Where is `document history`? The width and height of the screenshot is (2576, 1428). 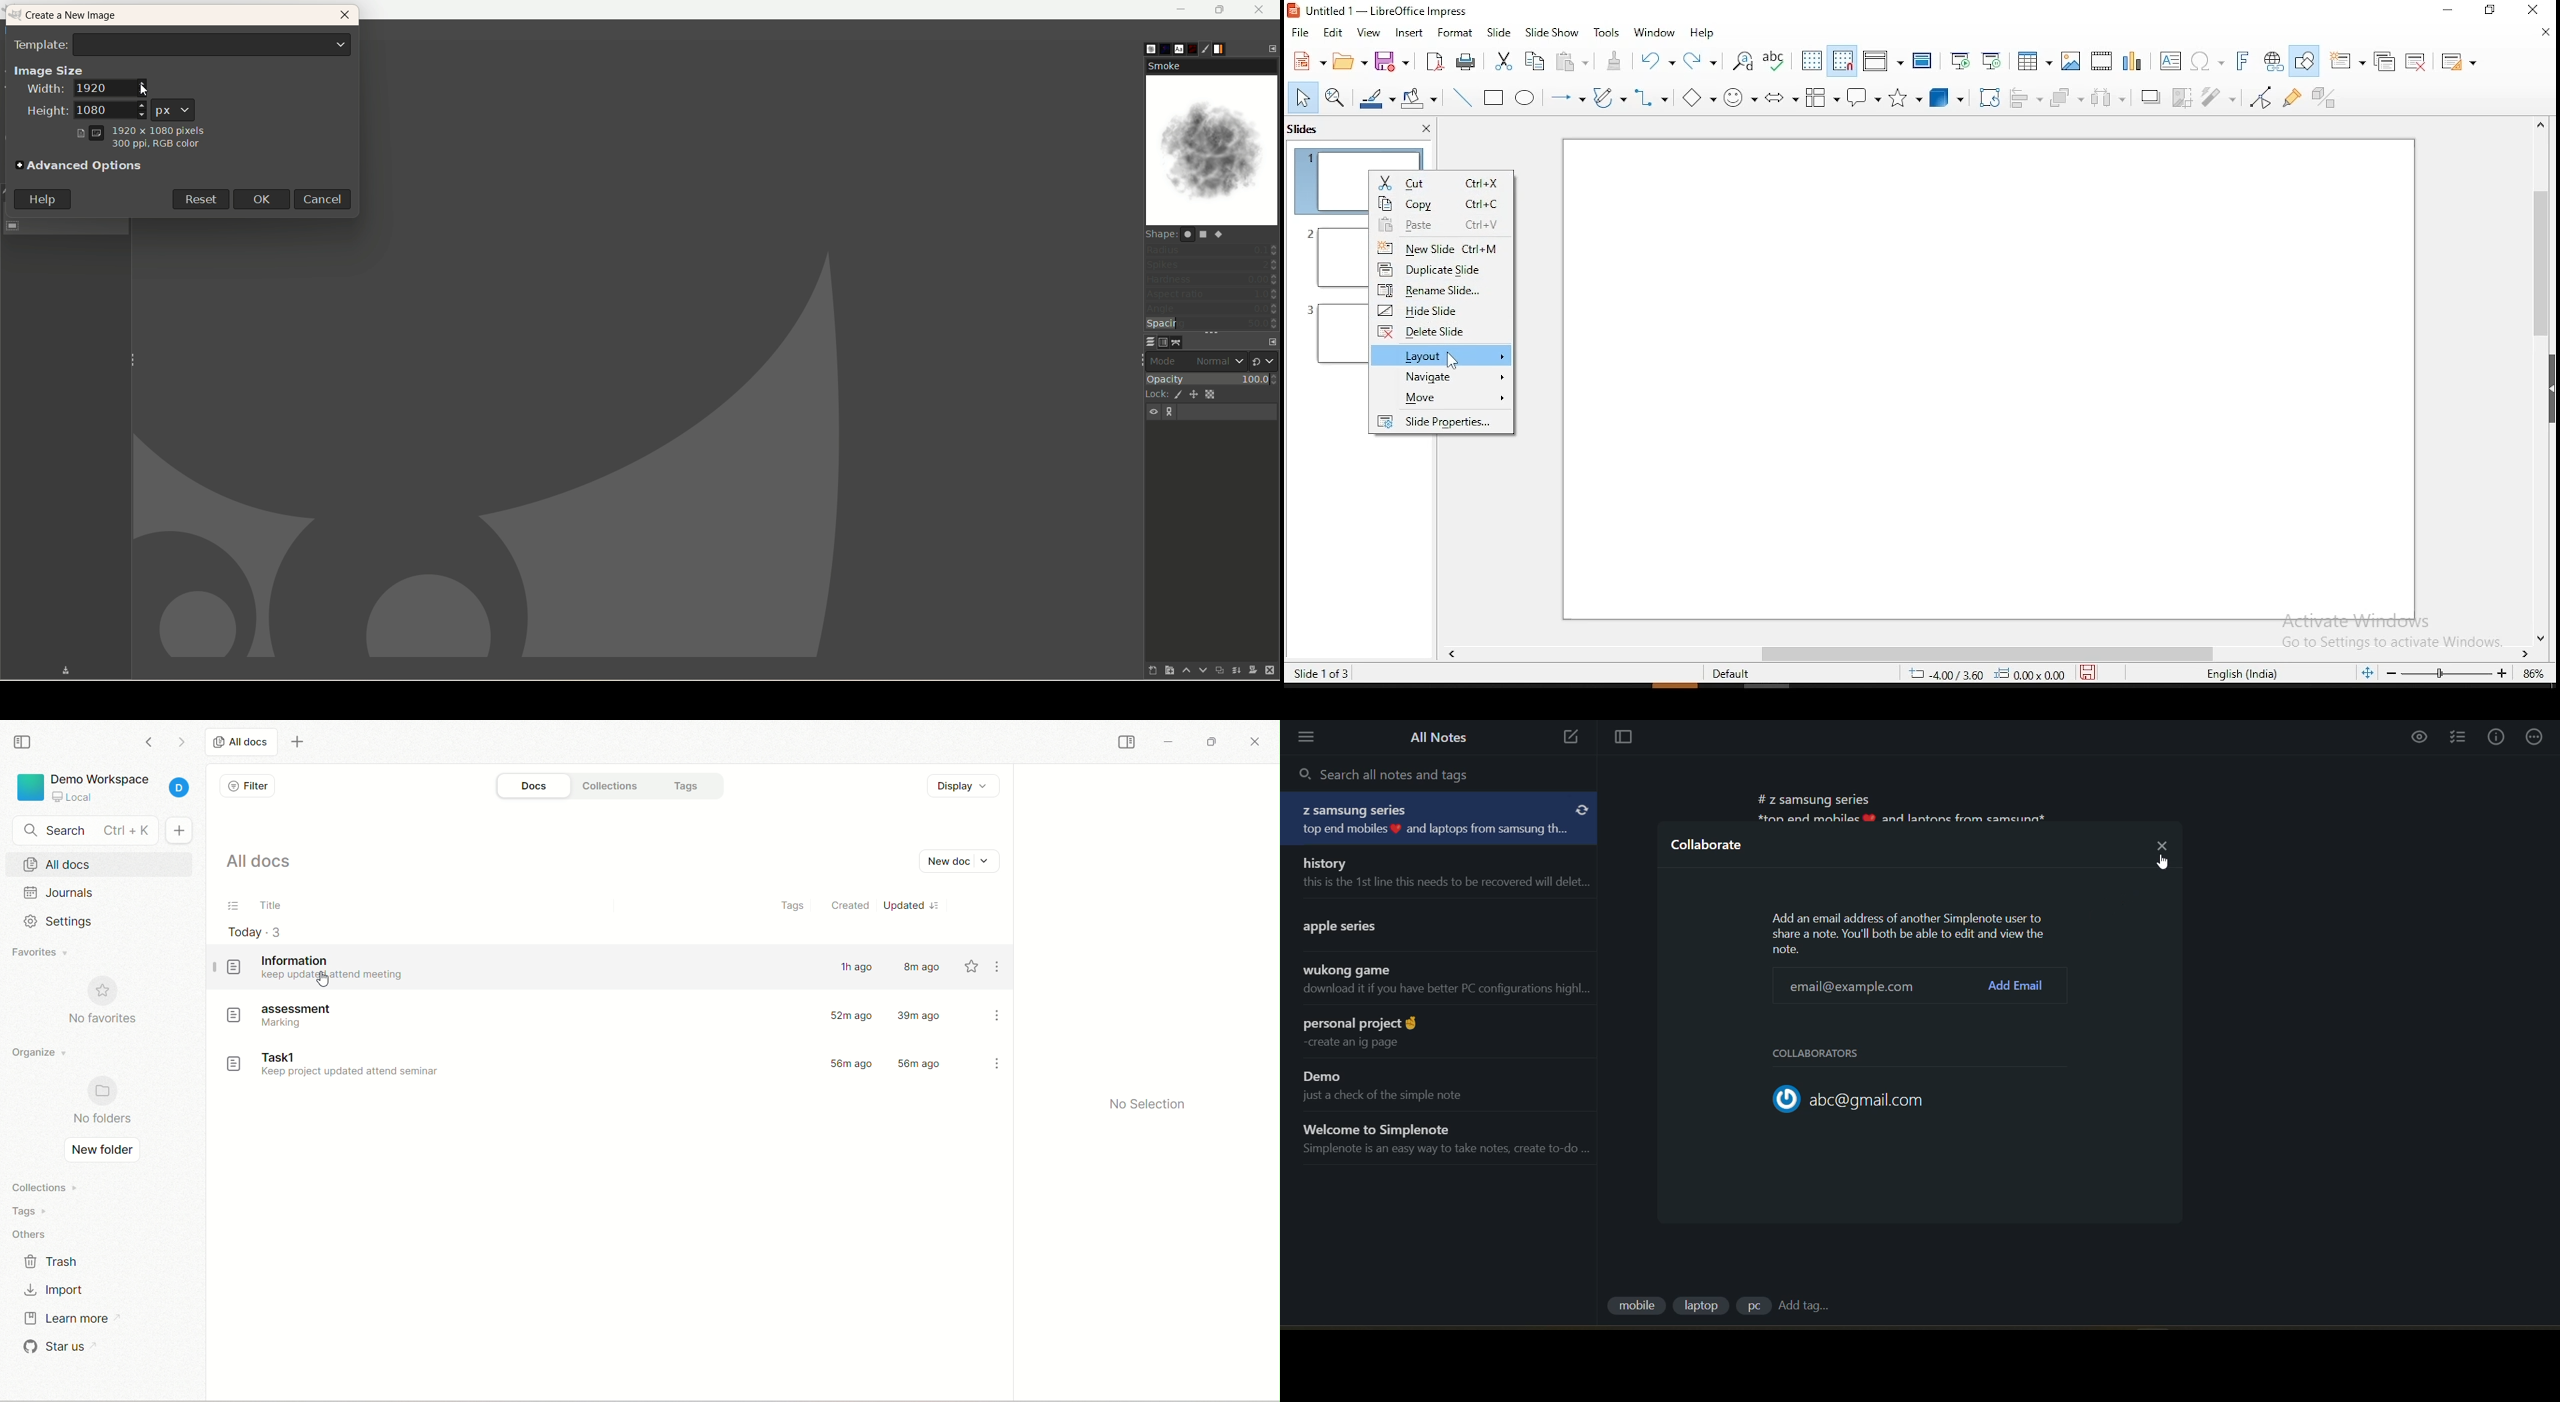
document history is located at coordinates (1194, 46).